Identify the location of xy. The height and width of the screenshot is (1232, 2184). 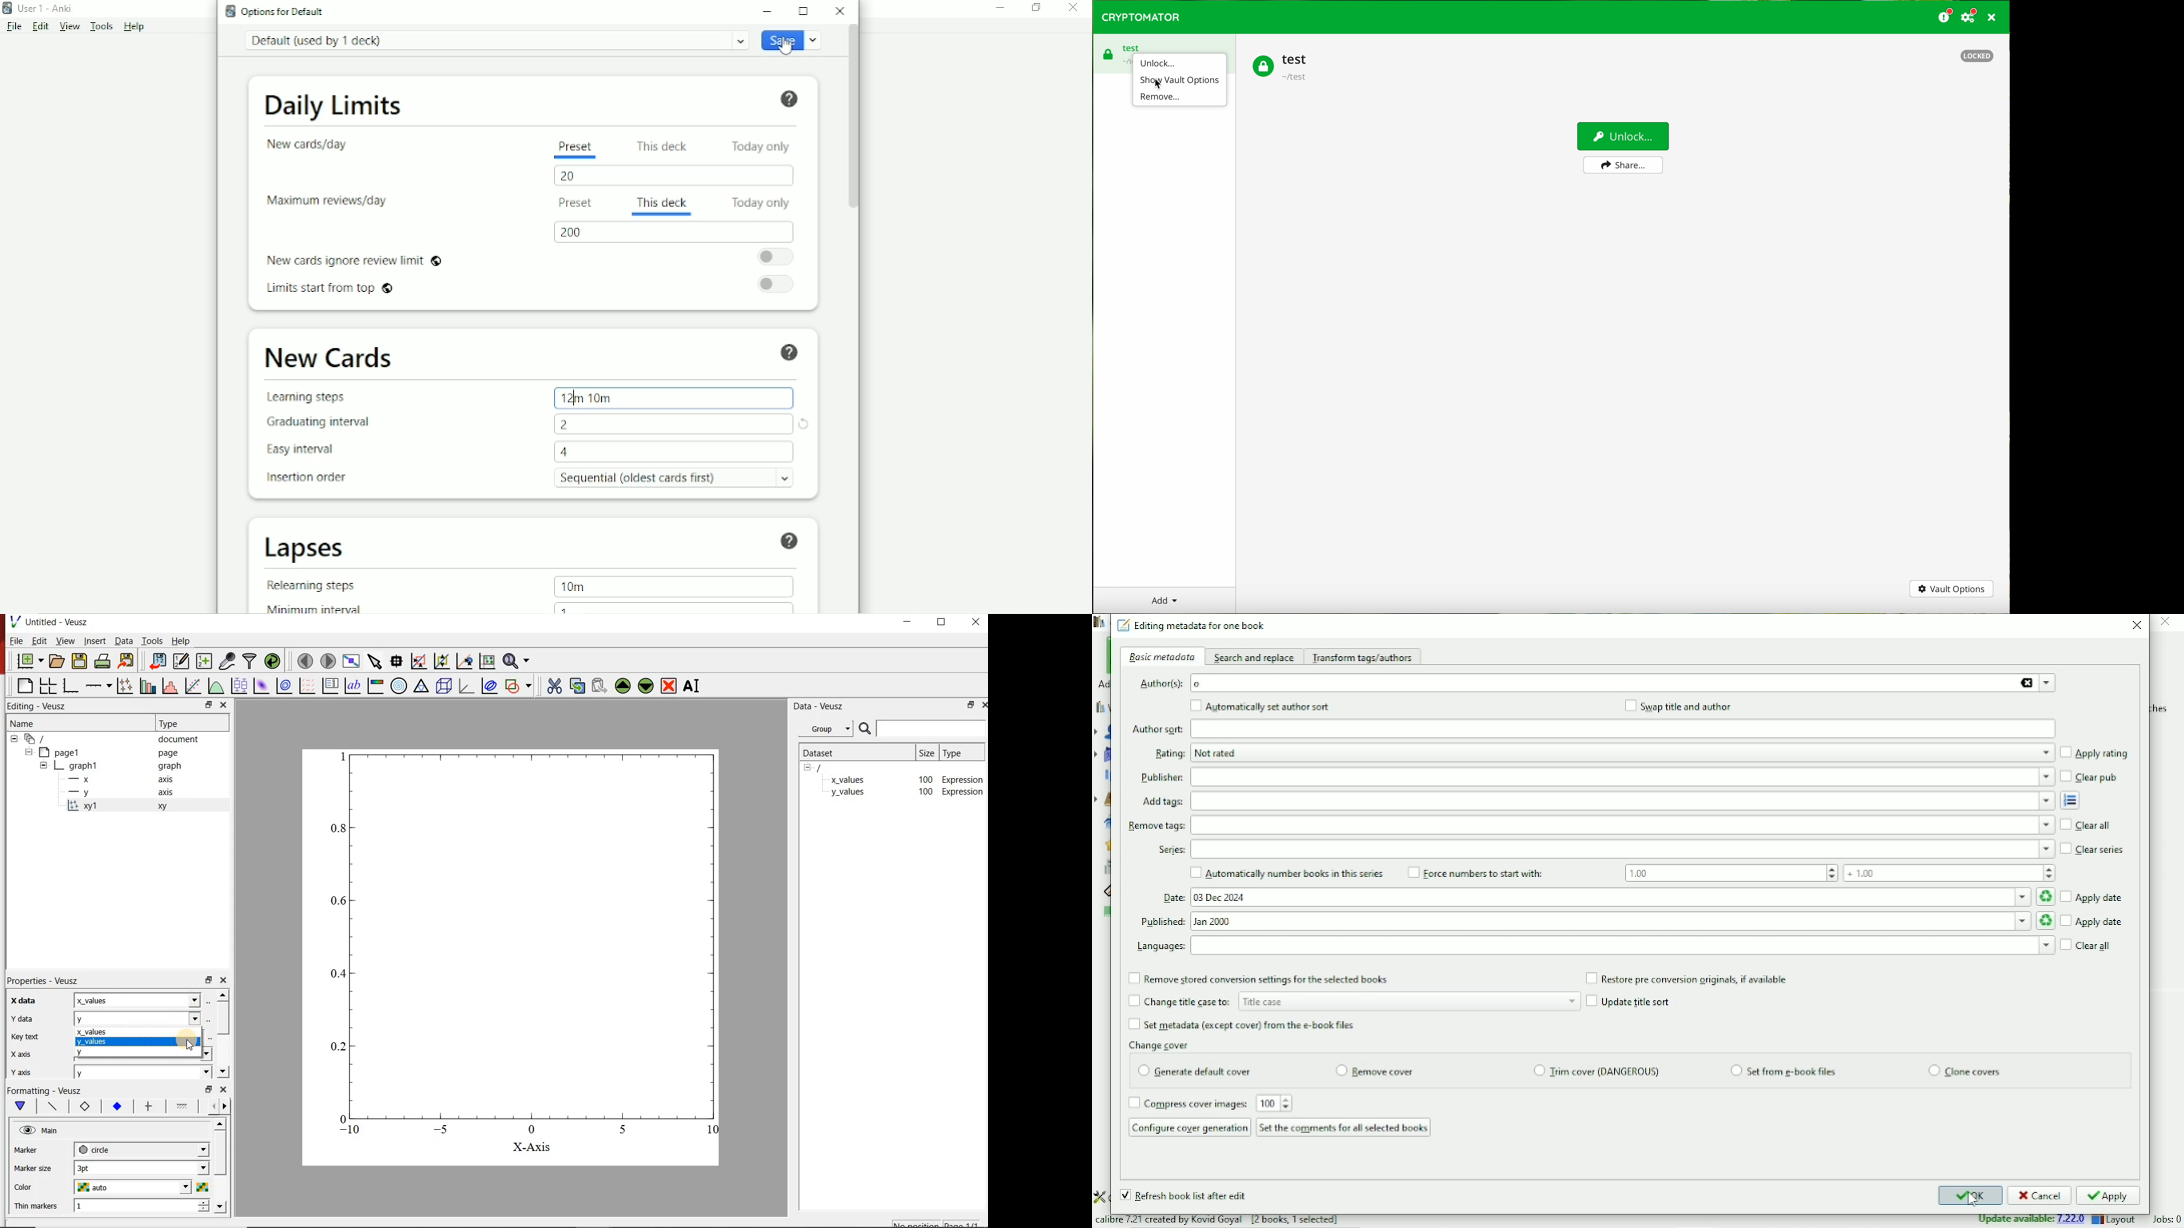
(165, 806).